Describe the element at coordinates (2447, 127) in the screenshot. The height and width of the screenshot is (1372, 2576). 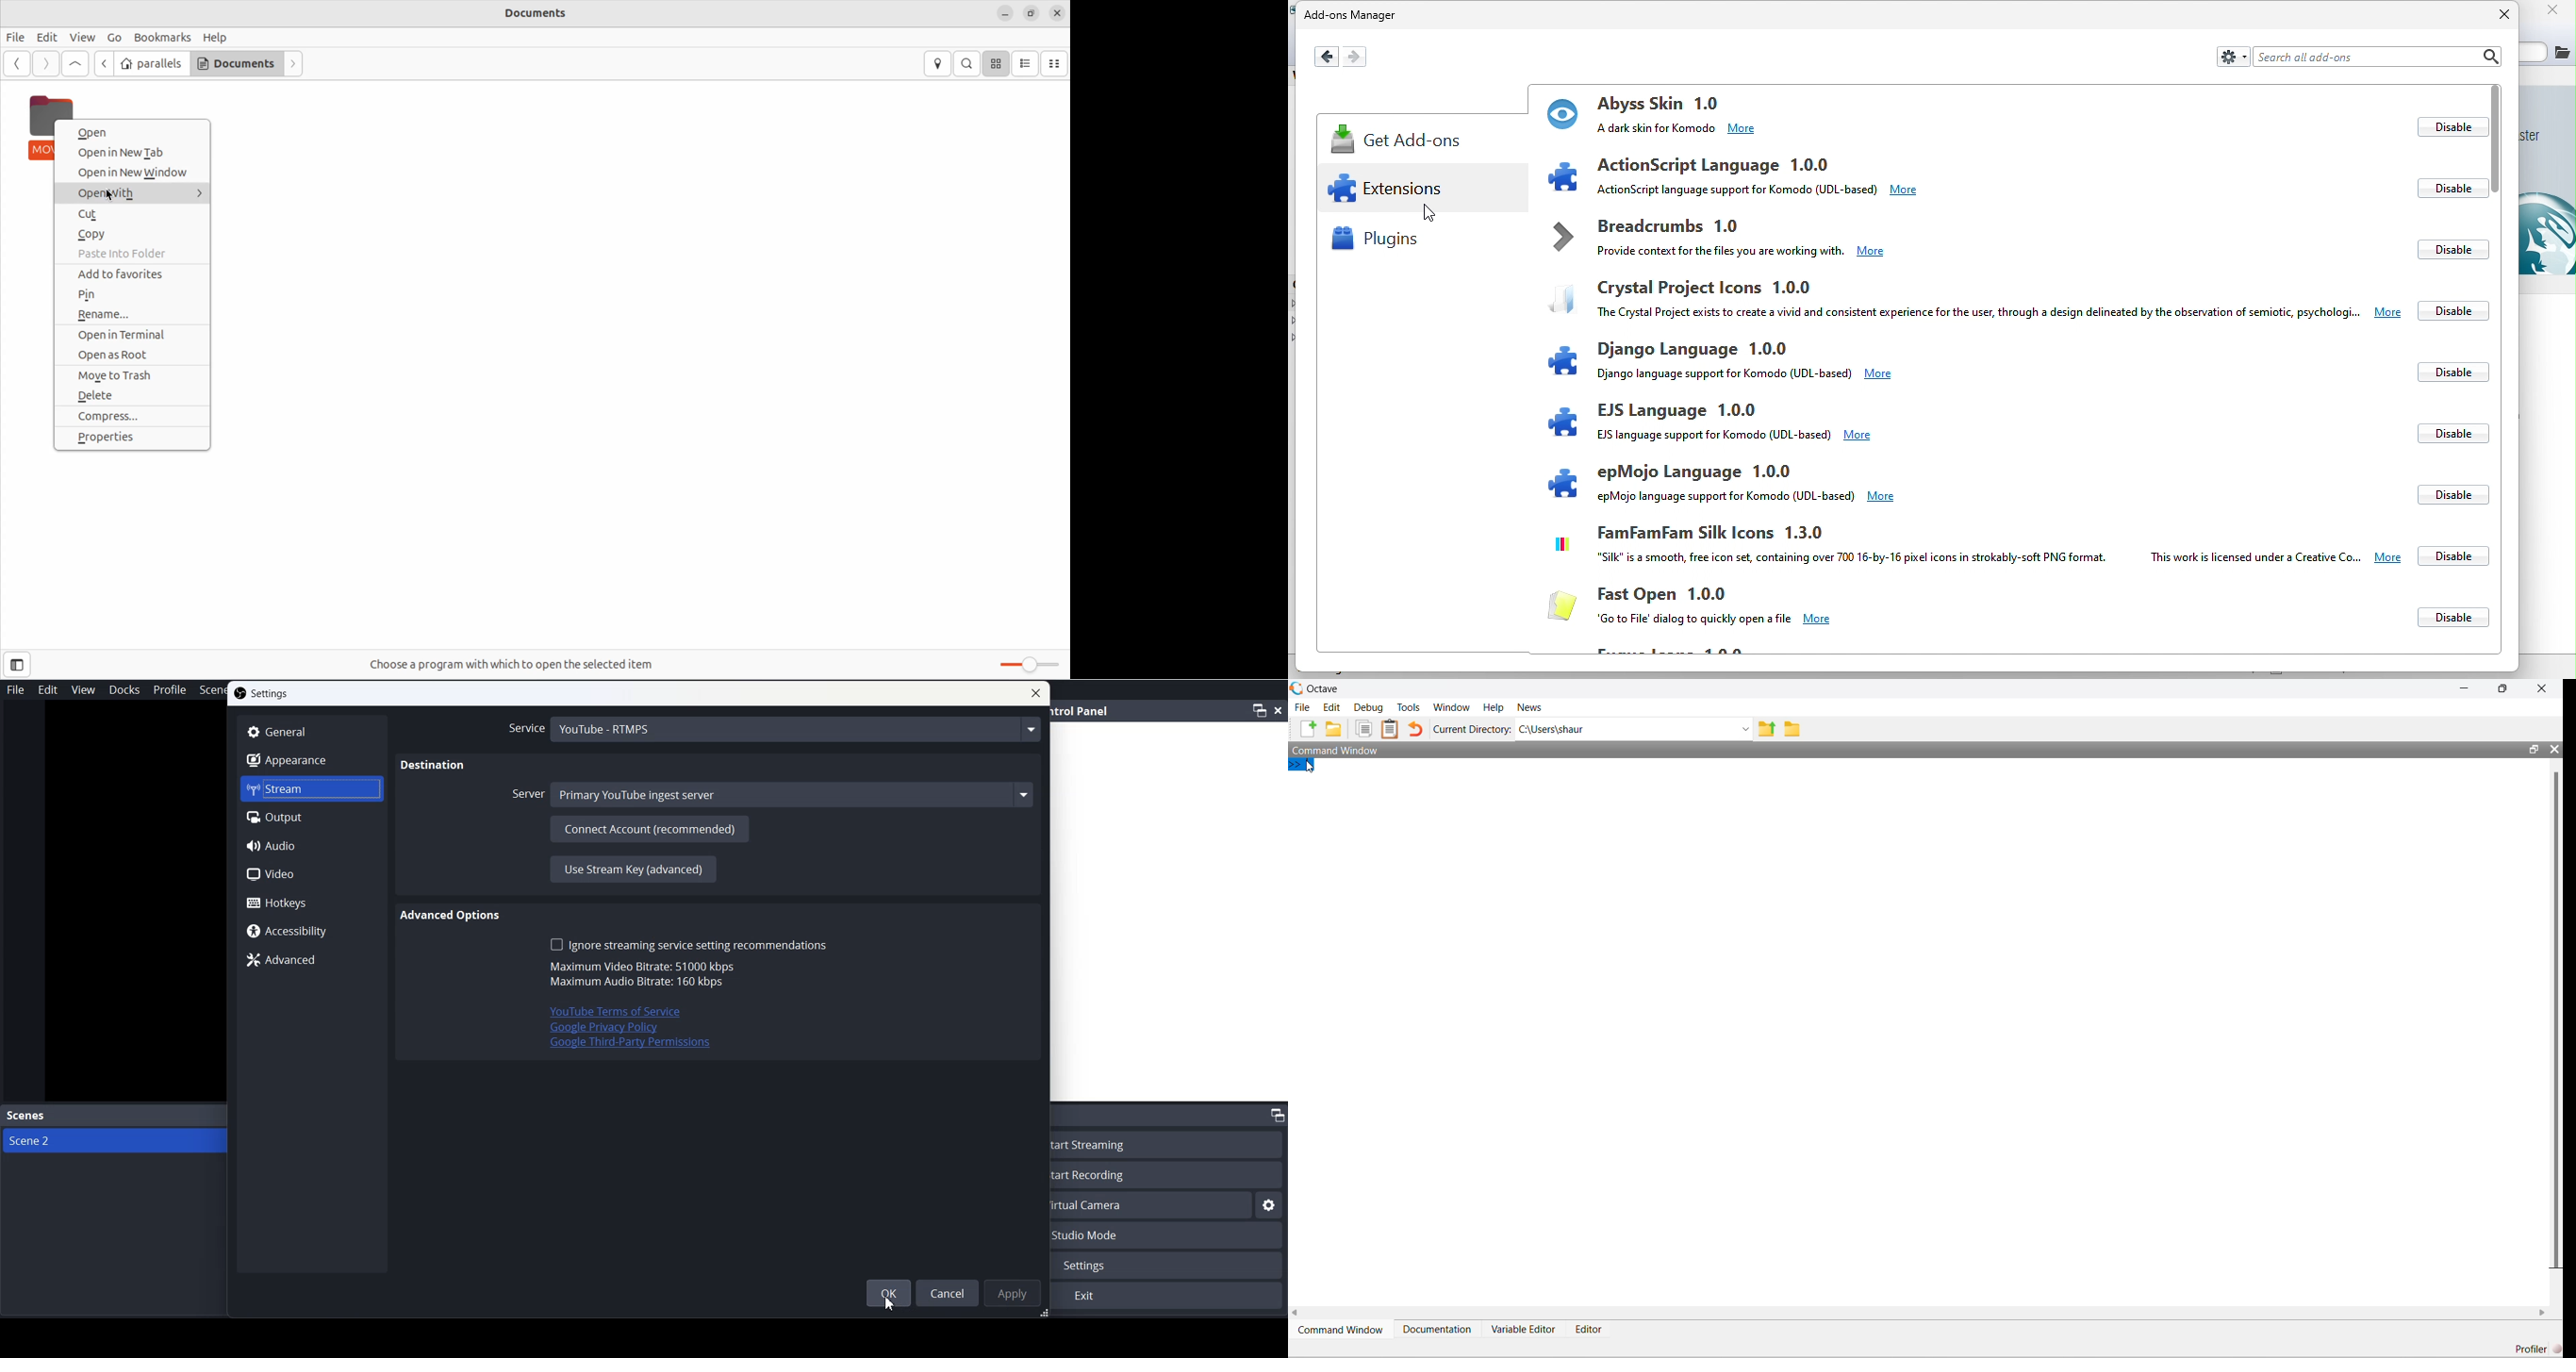
I see `disable` at that location.